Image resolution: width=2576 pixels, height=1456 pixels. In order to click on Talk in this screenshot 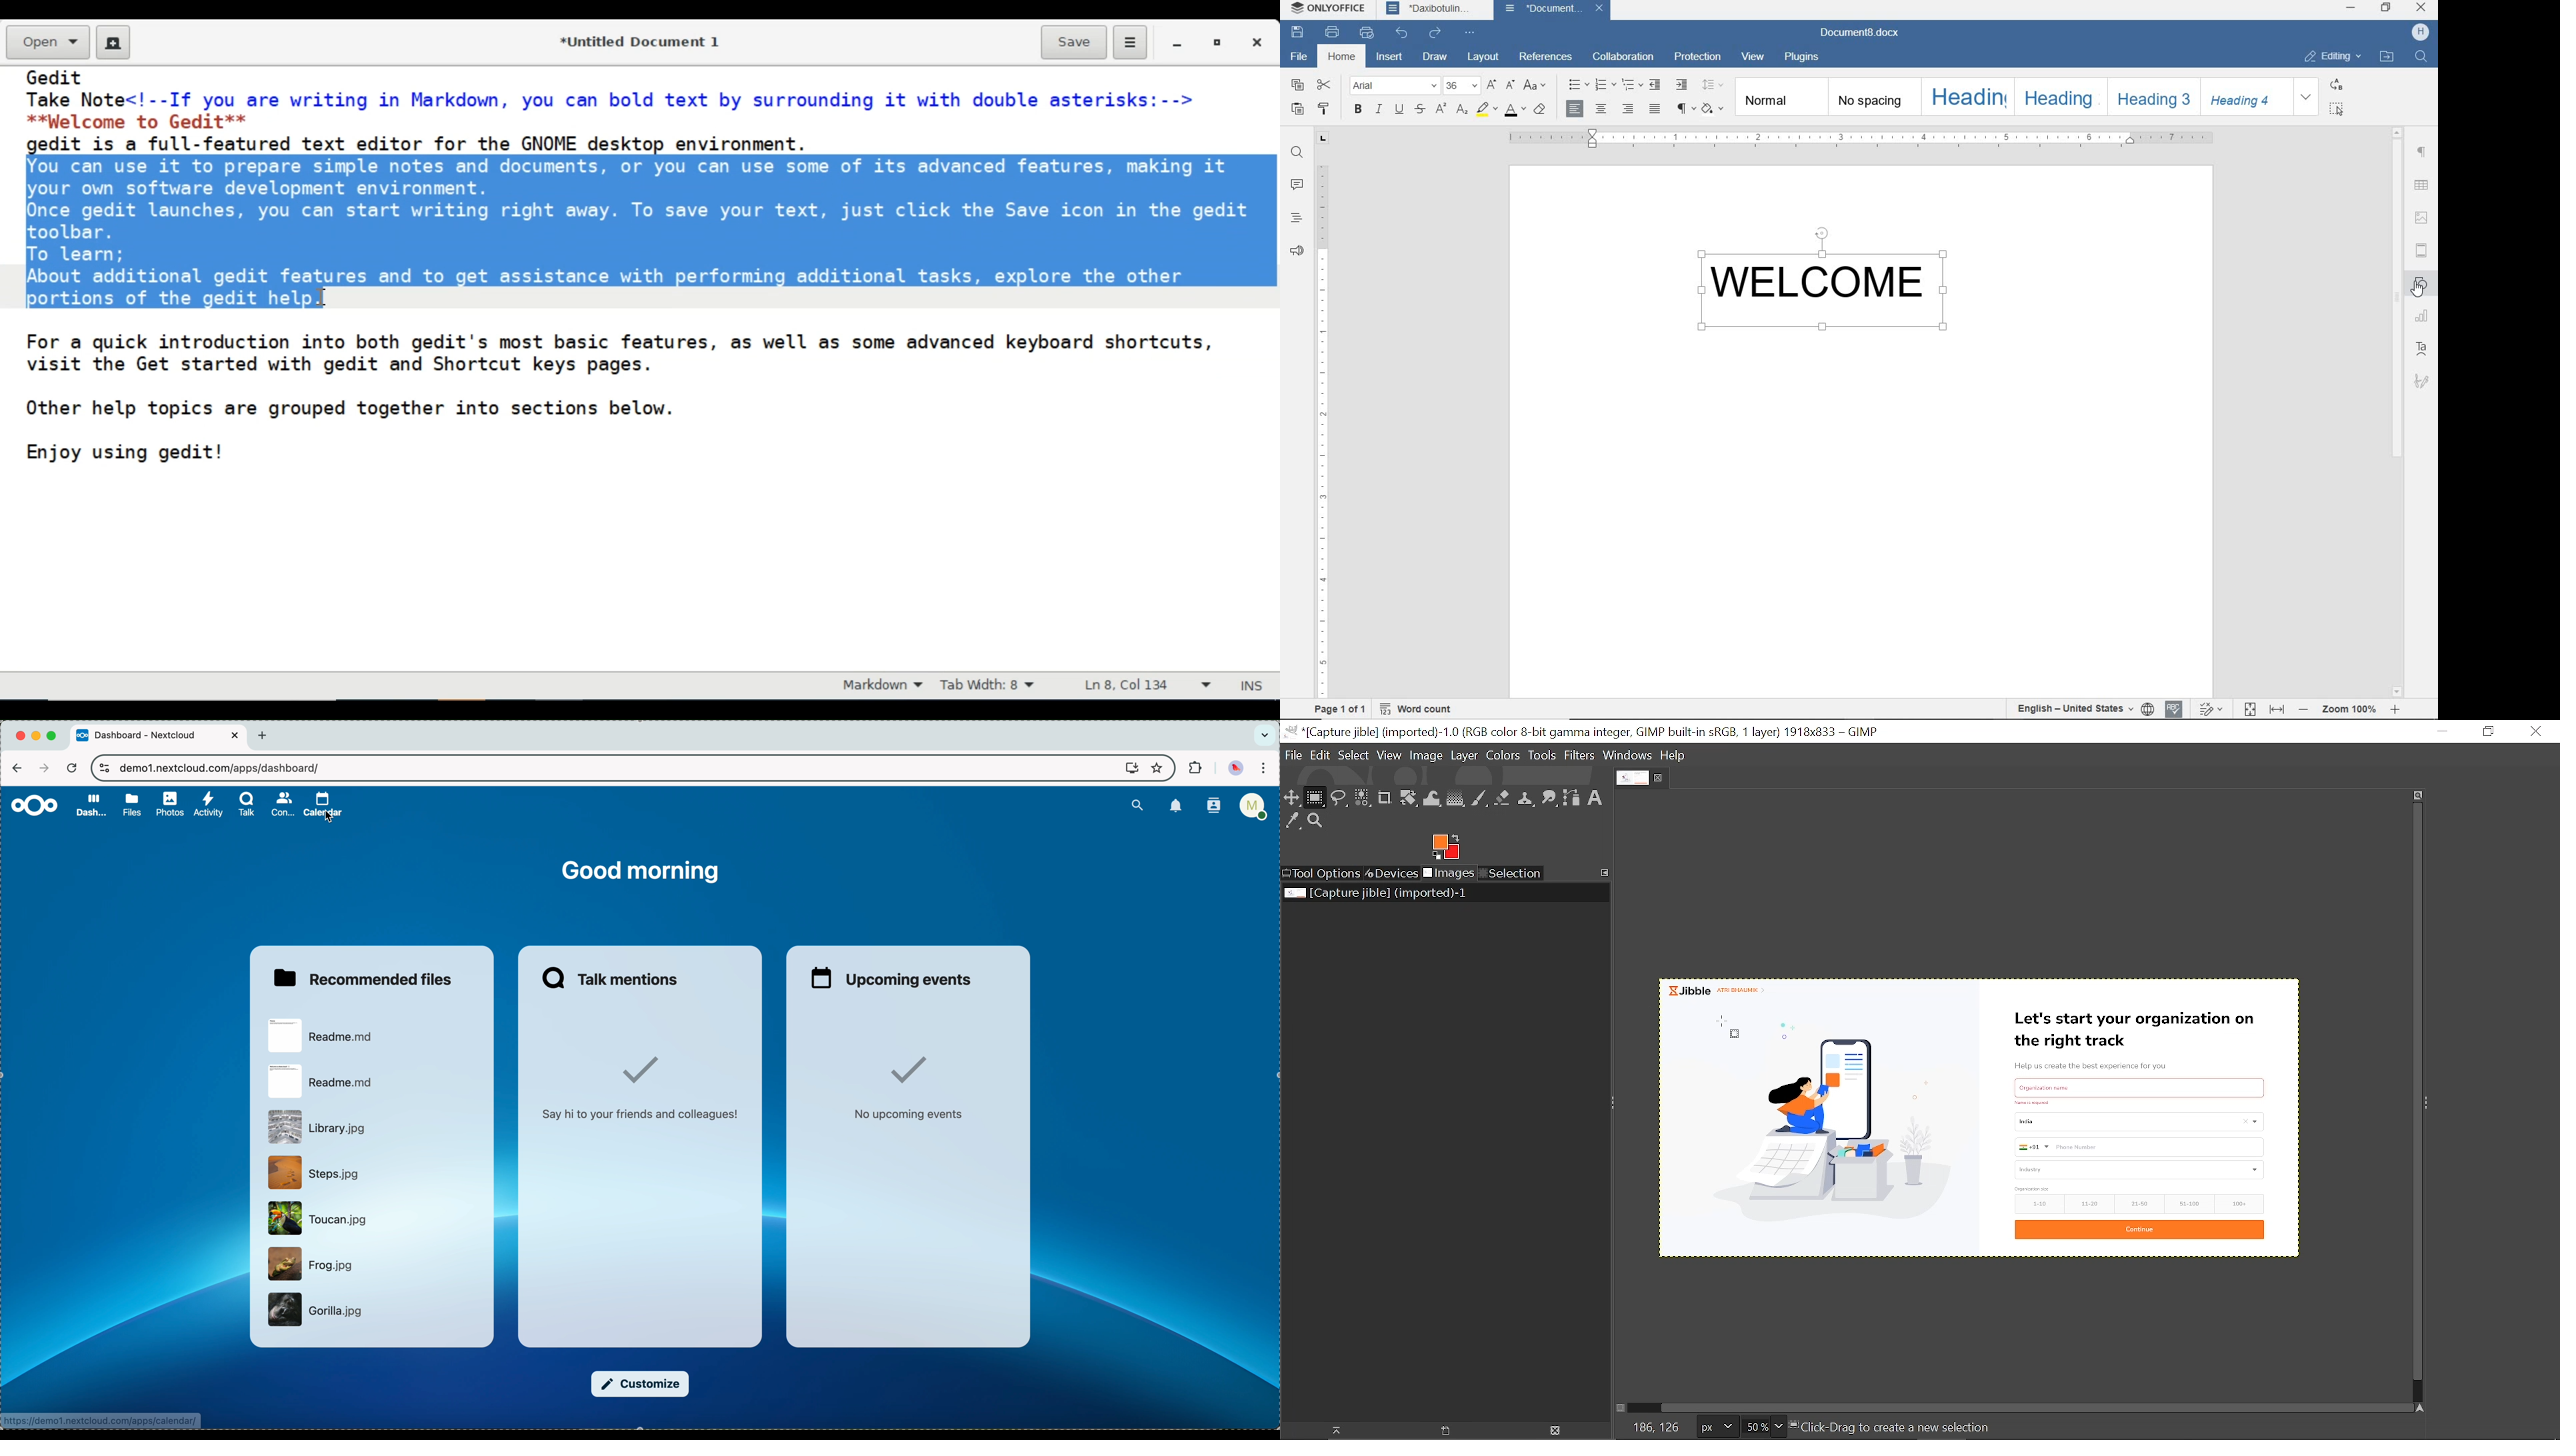, I will do `click(247, 805)`.